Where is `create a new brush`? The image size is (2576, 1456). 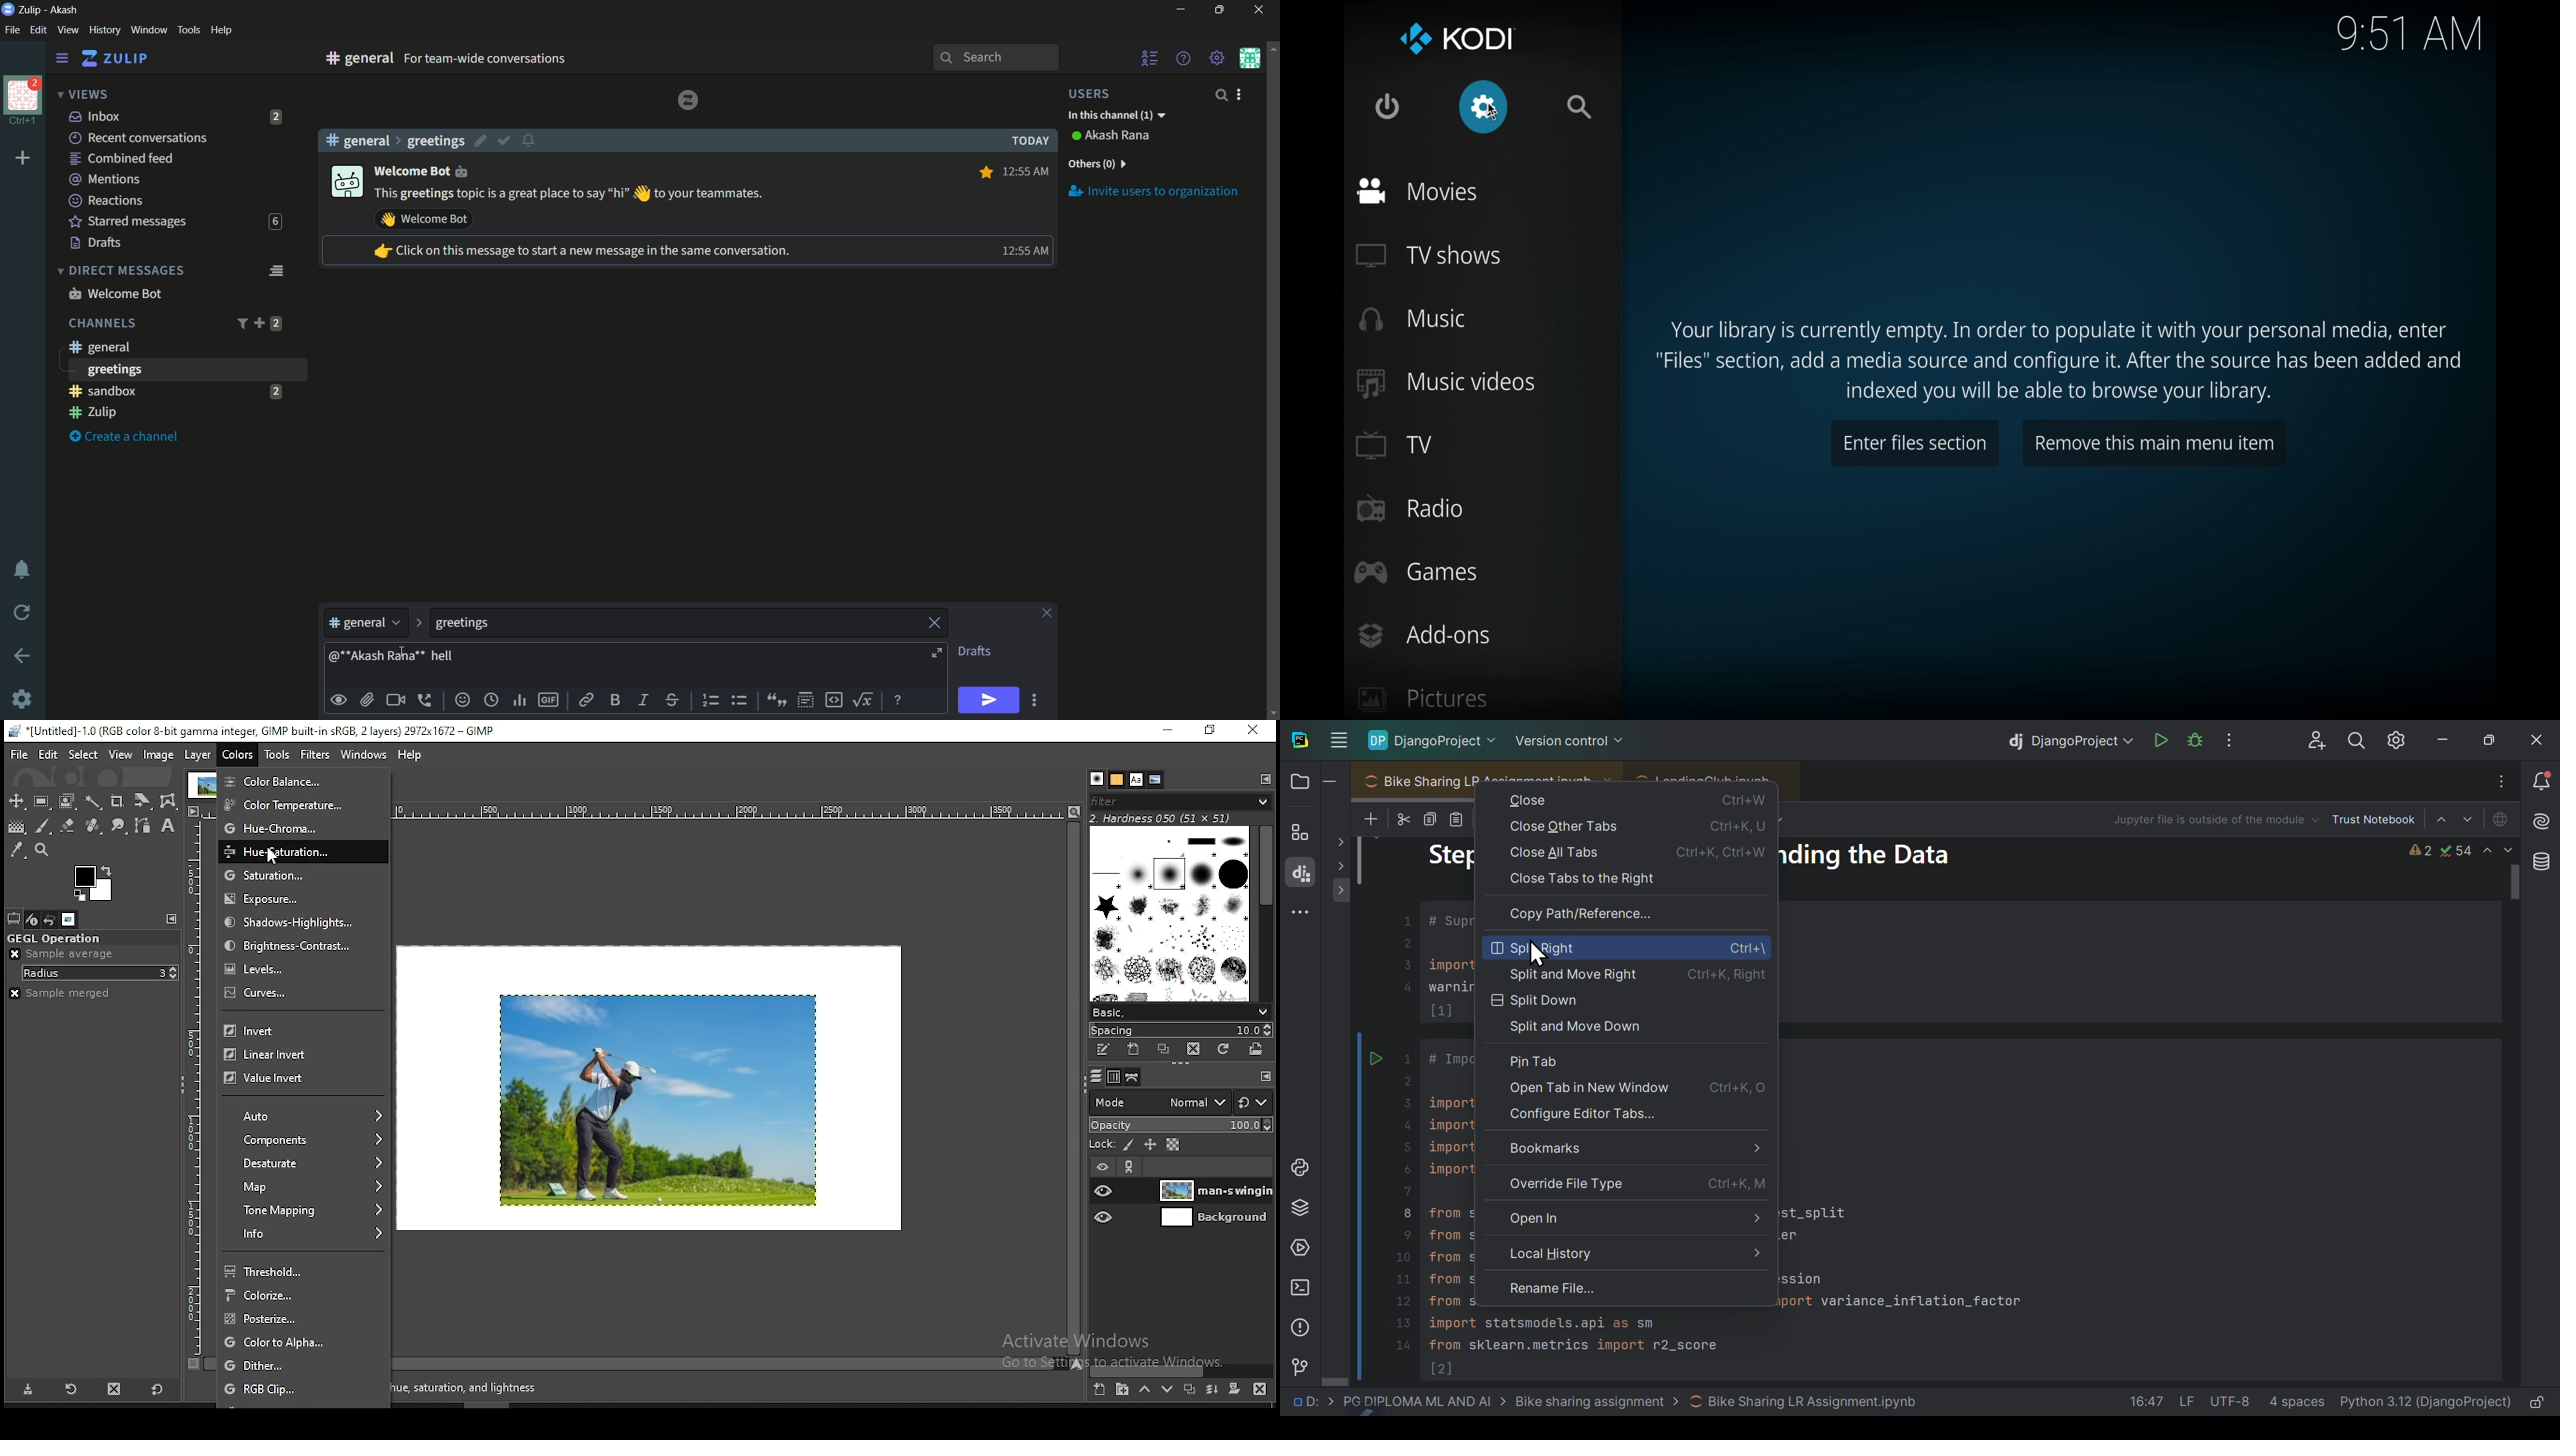
create a new brush is located at coordinates (1135, 1051).